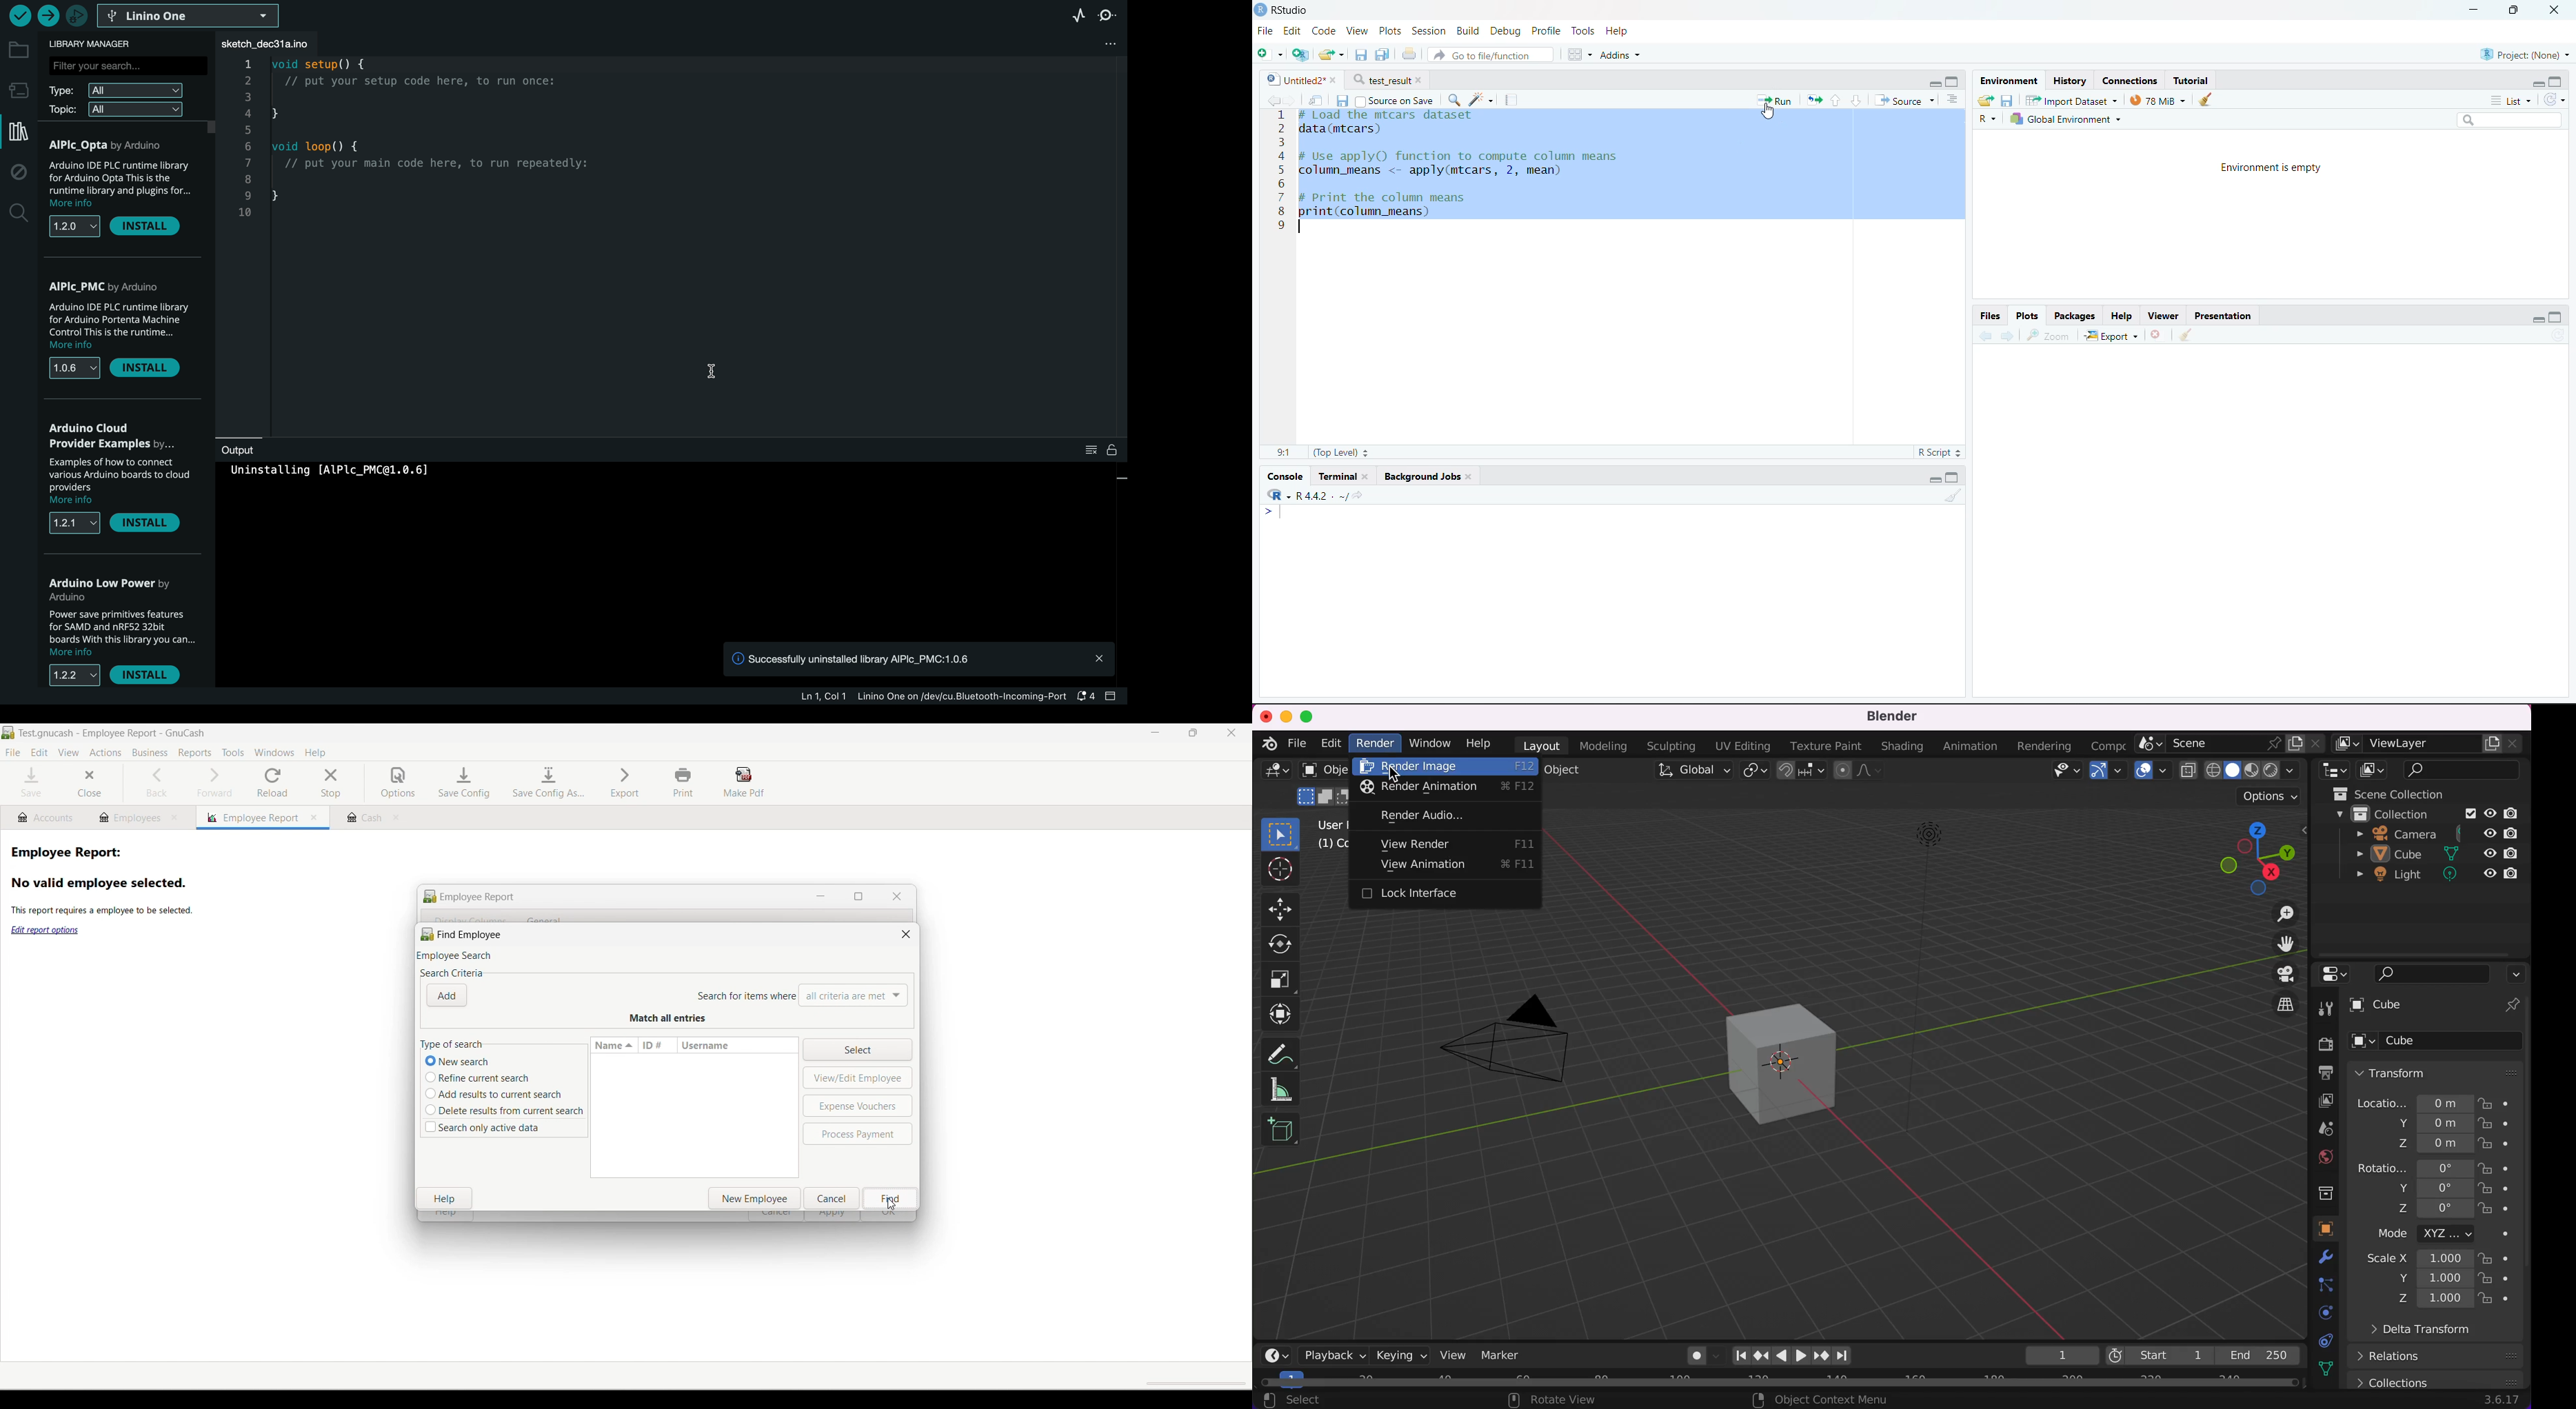 The height and width of the screenshot is (1428, 2576). Describe the element at coordinates (2498, 1280) in the screenshot. I see `lock` at that location.